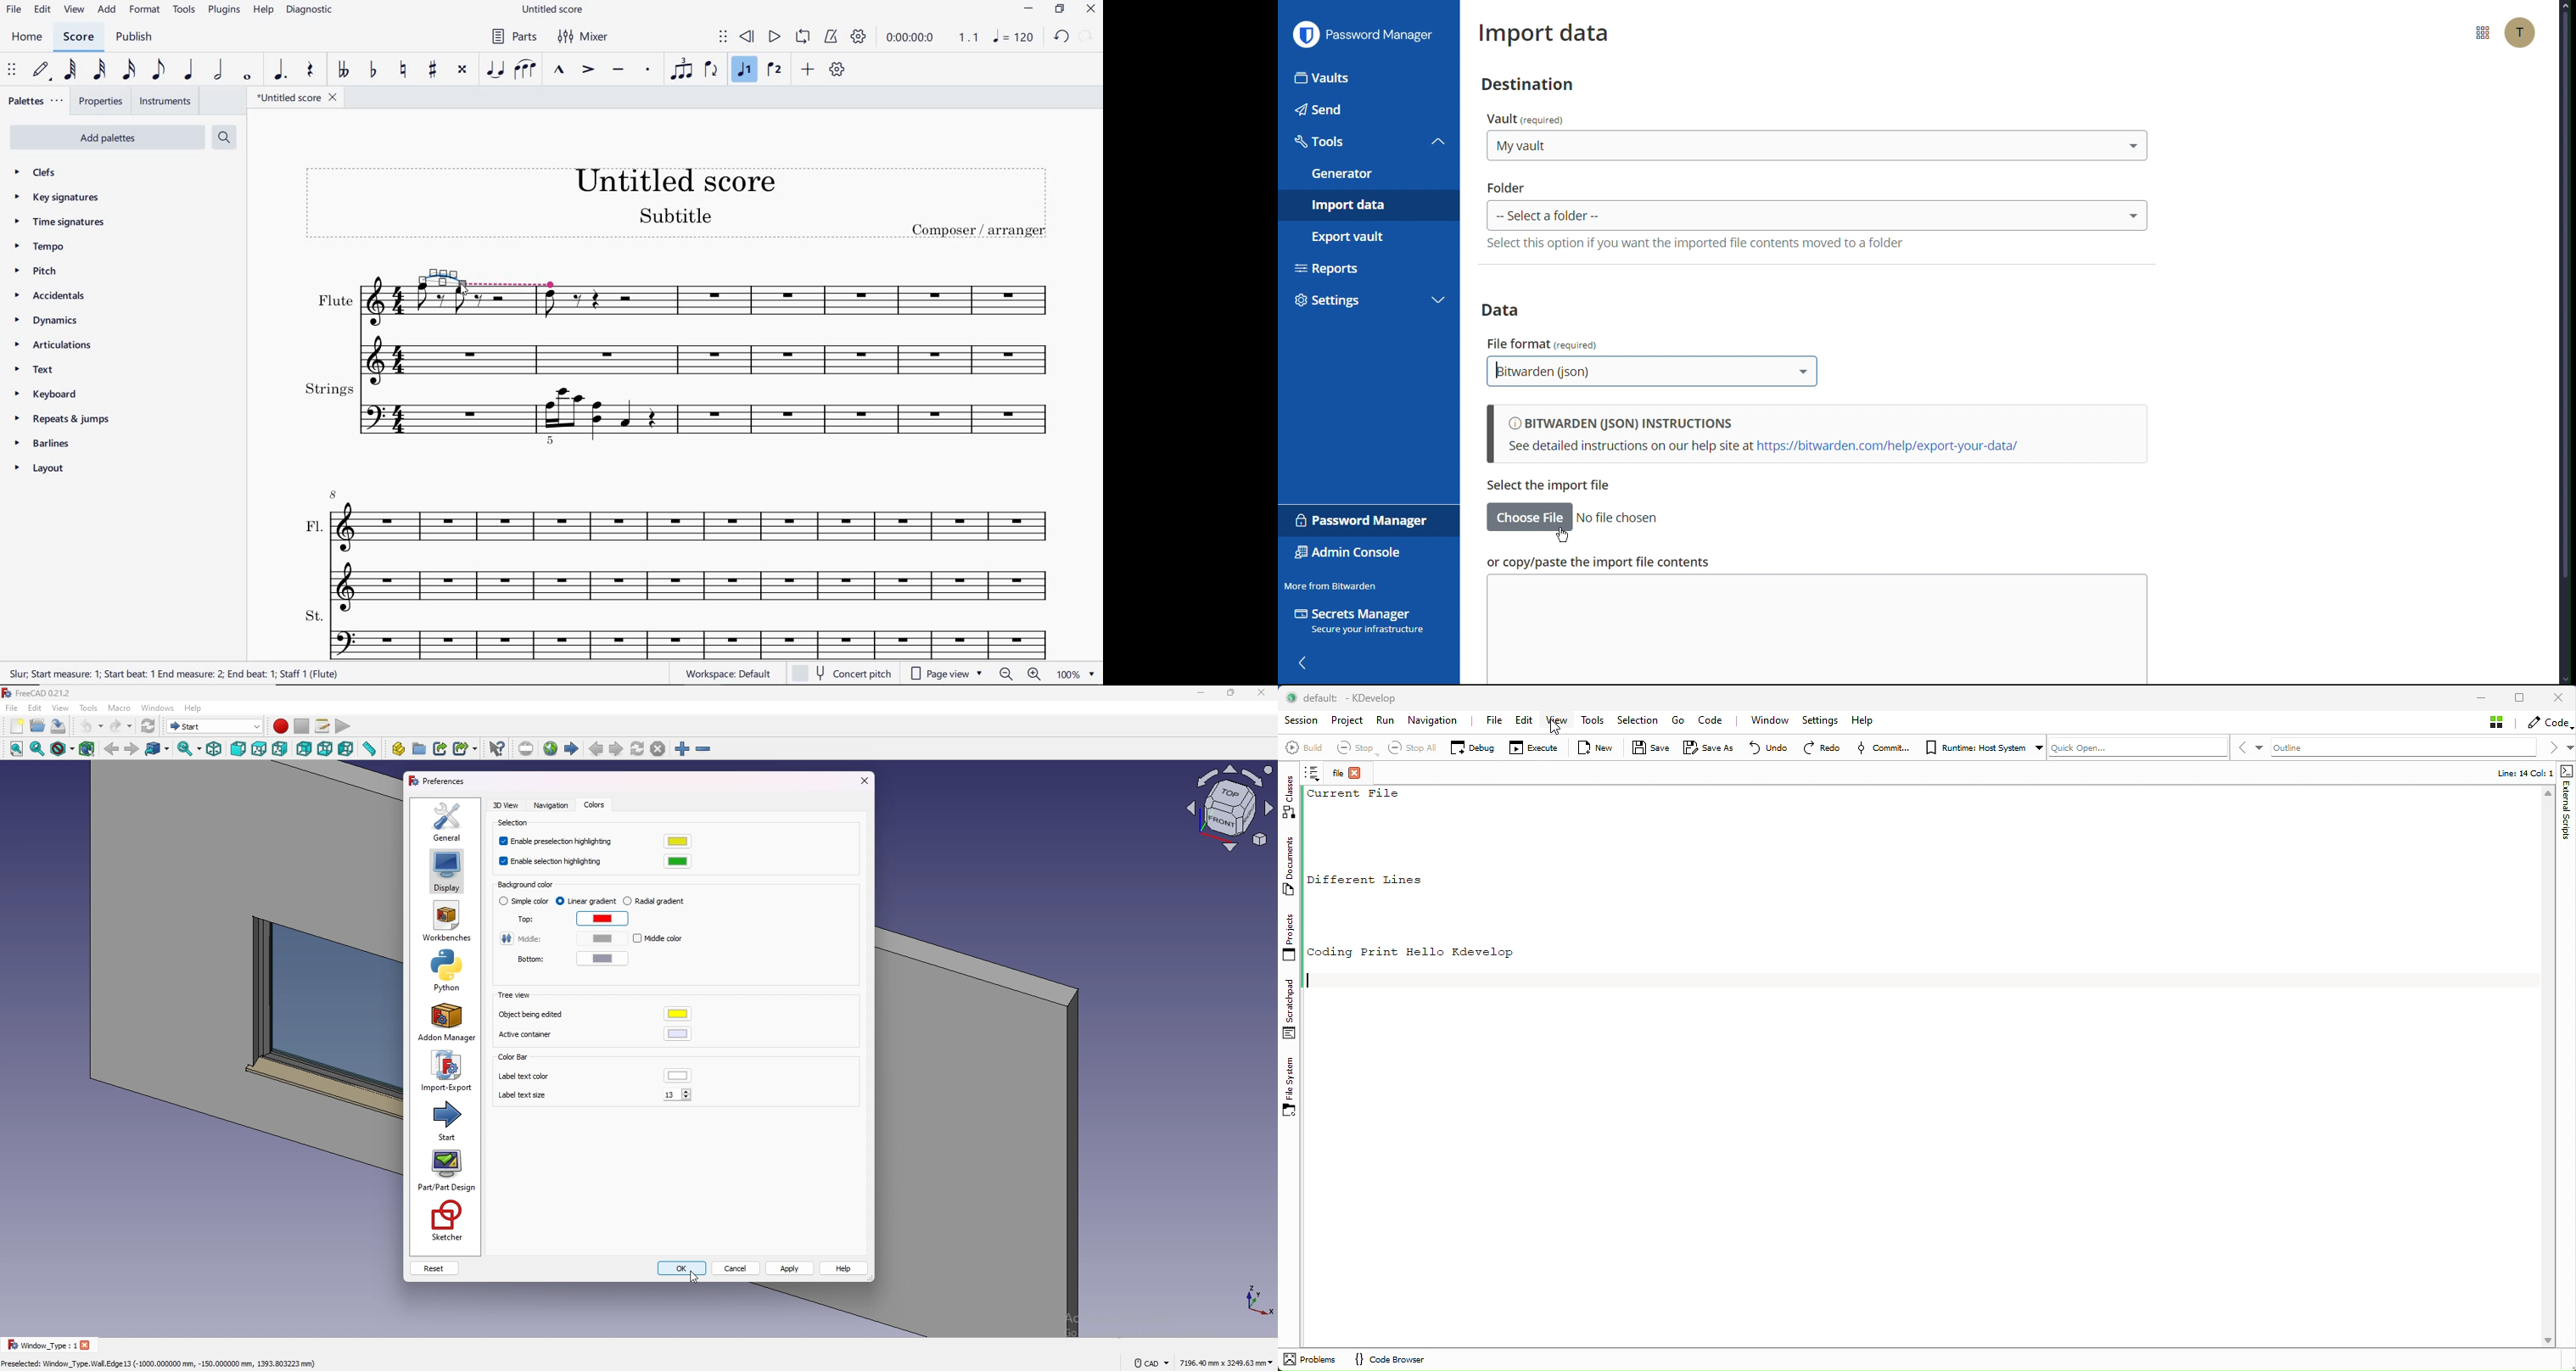 The width and height of the screenshot is (2576, 1372). I want to click on Project, so click(1347, 722).